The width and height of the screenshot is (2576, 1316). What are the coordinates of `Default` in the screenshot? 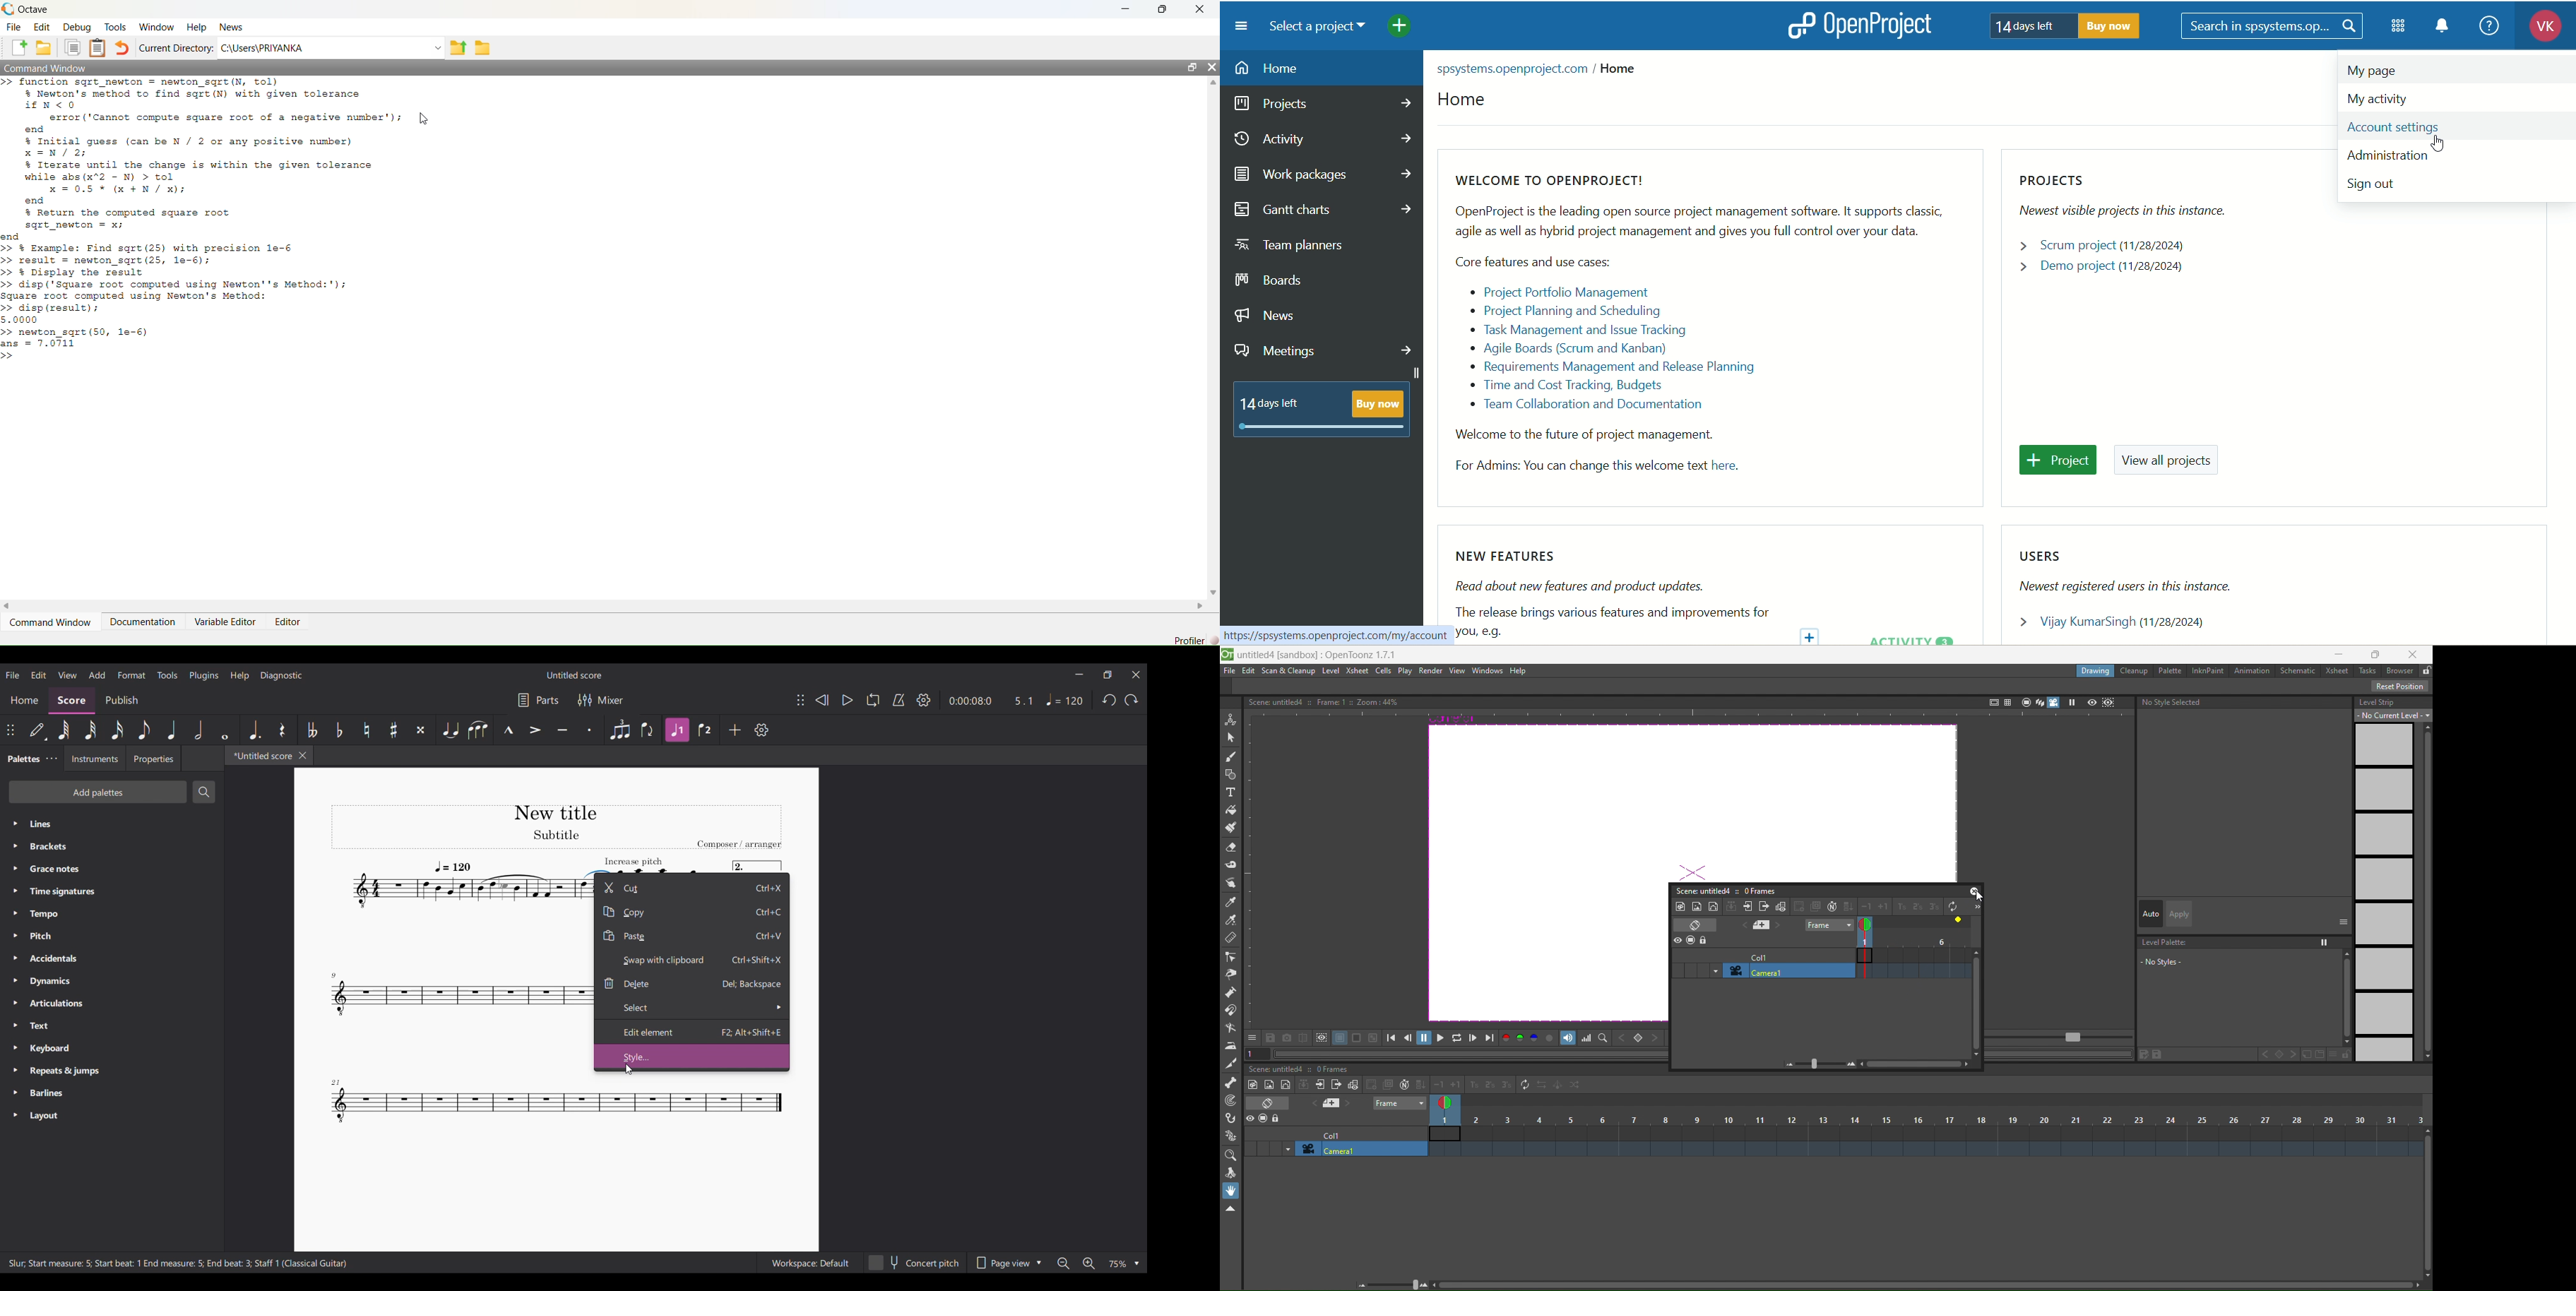 It's located at (38, 730).